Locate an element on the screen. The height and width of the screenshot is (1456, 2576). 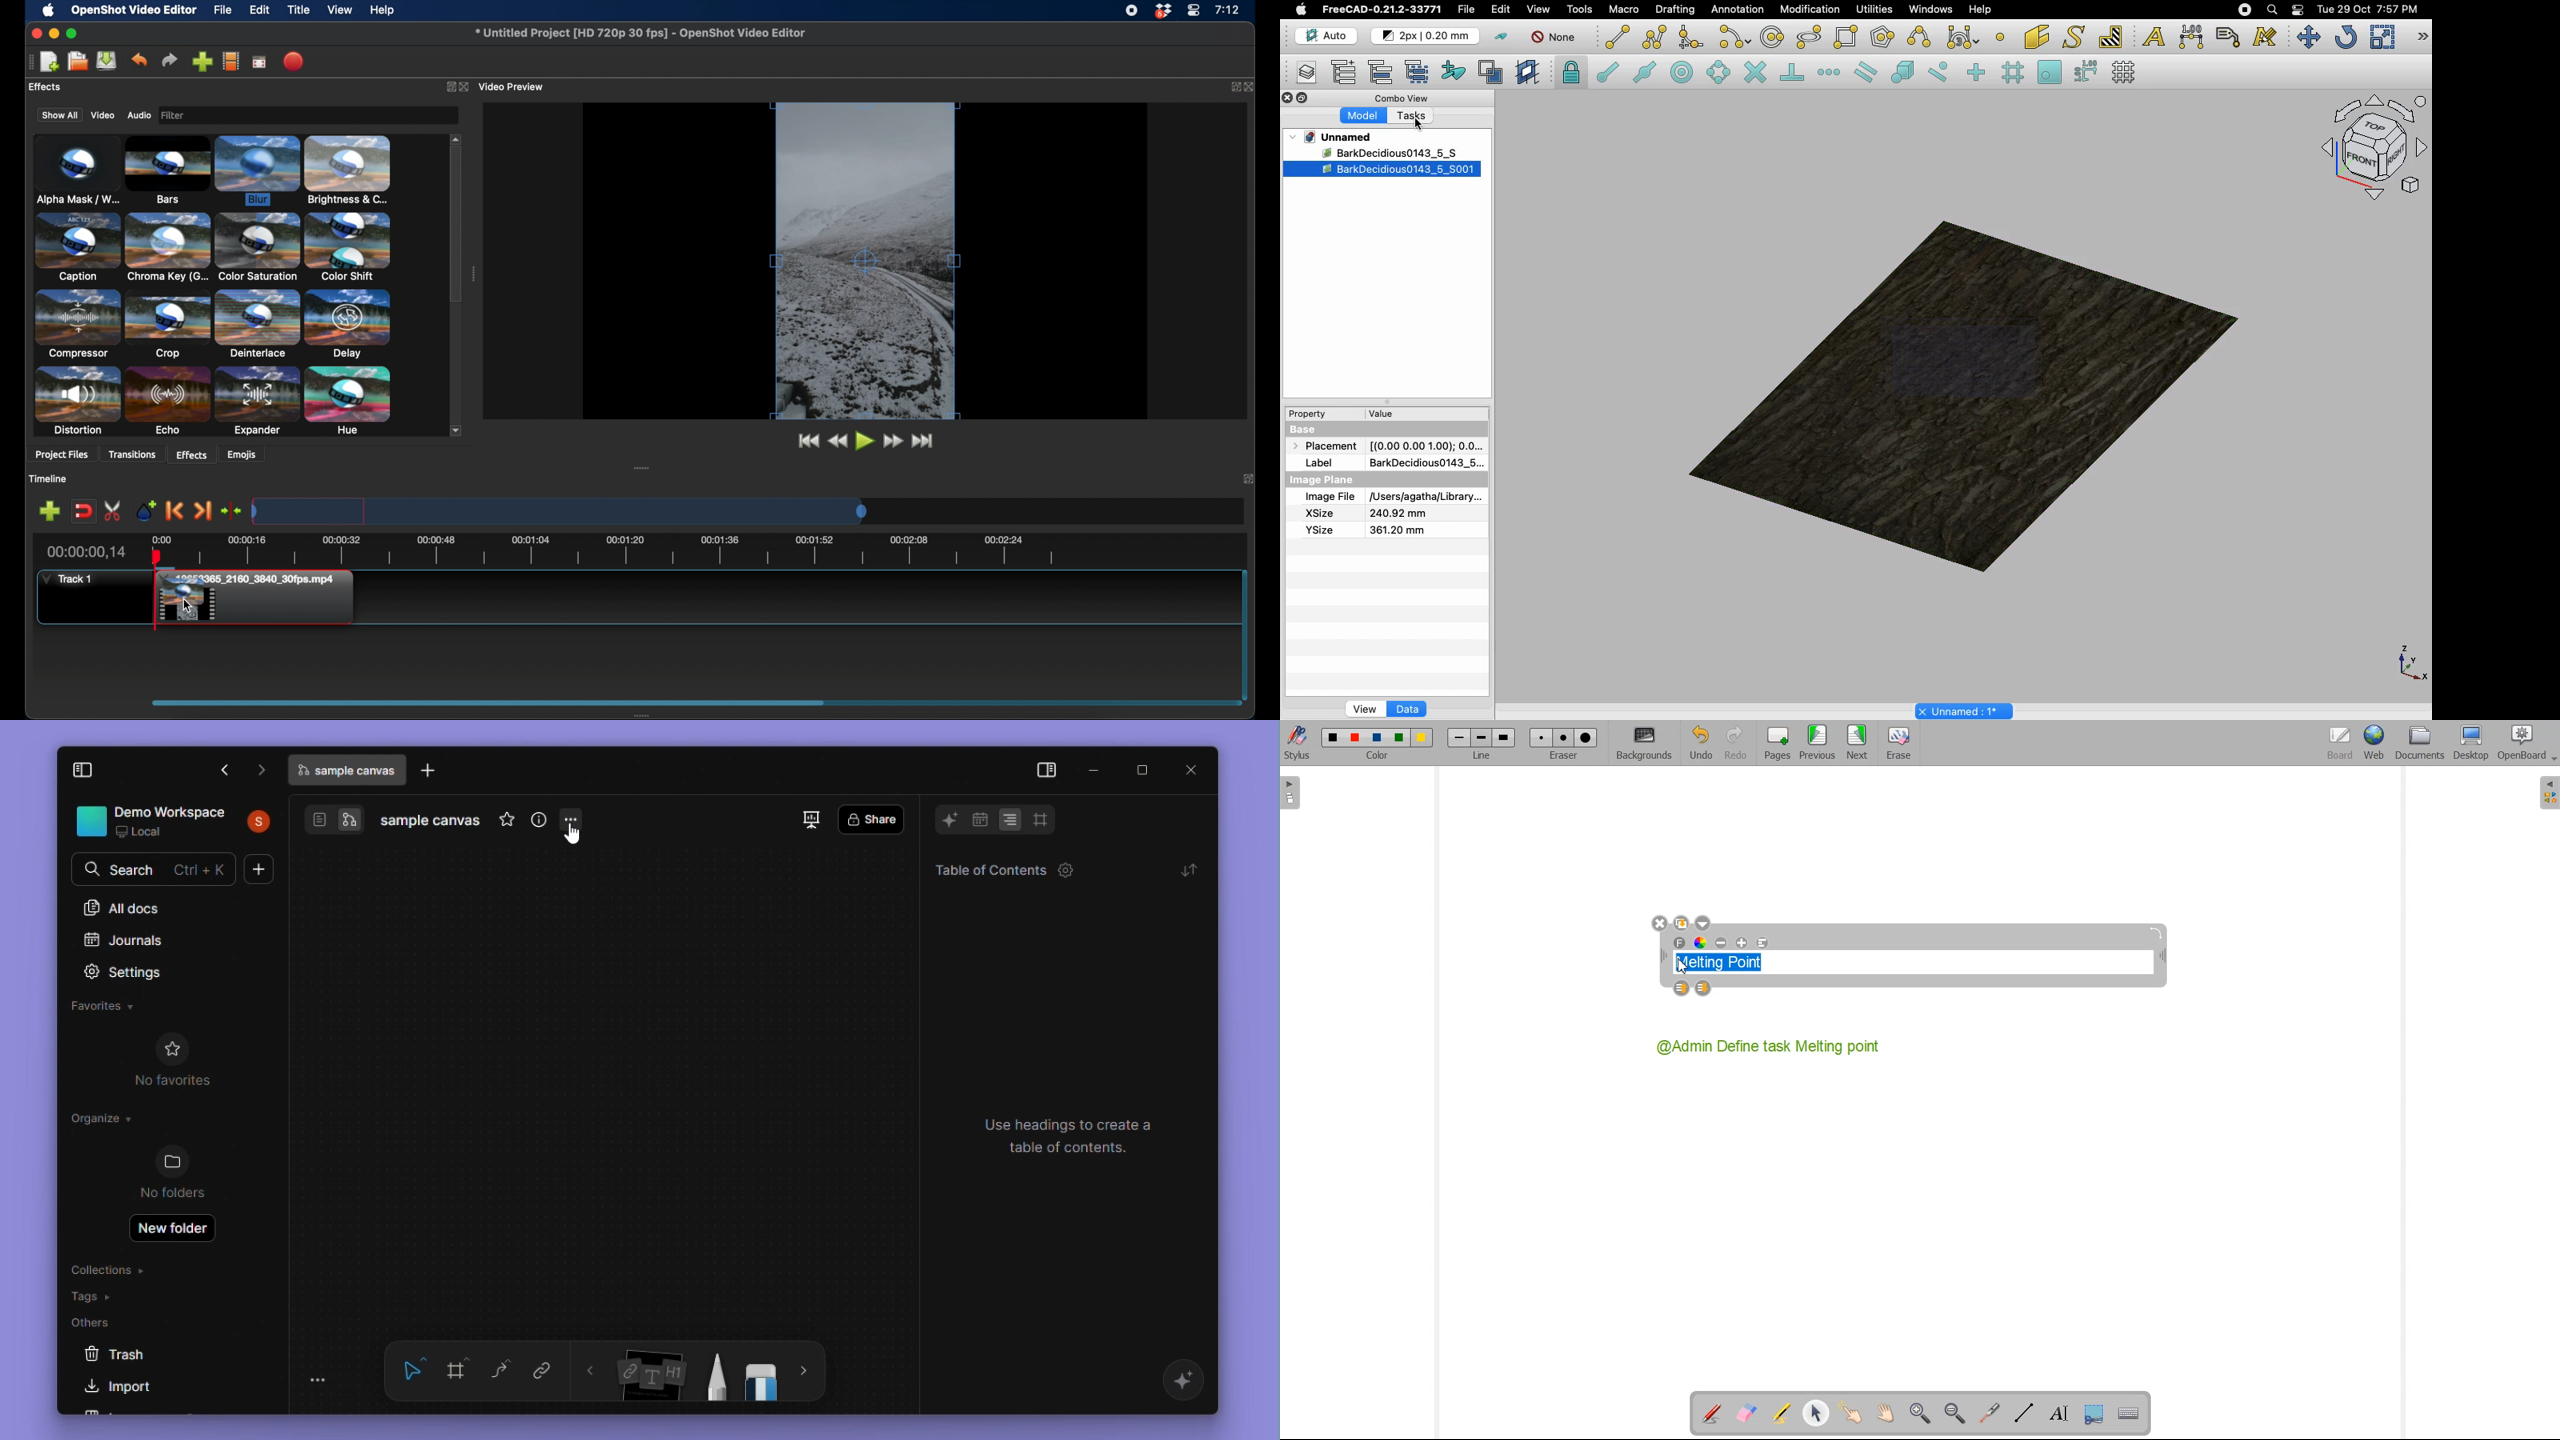
effects is located at coordinates (192, 454).